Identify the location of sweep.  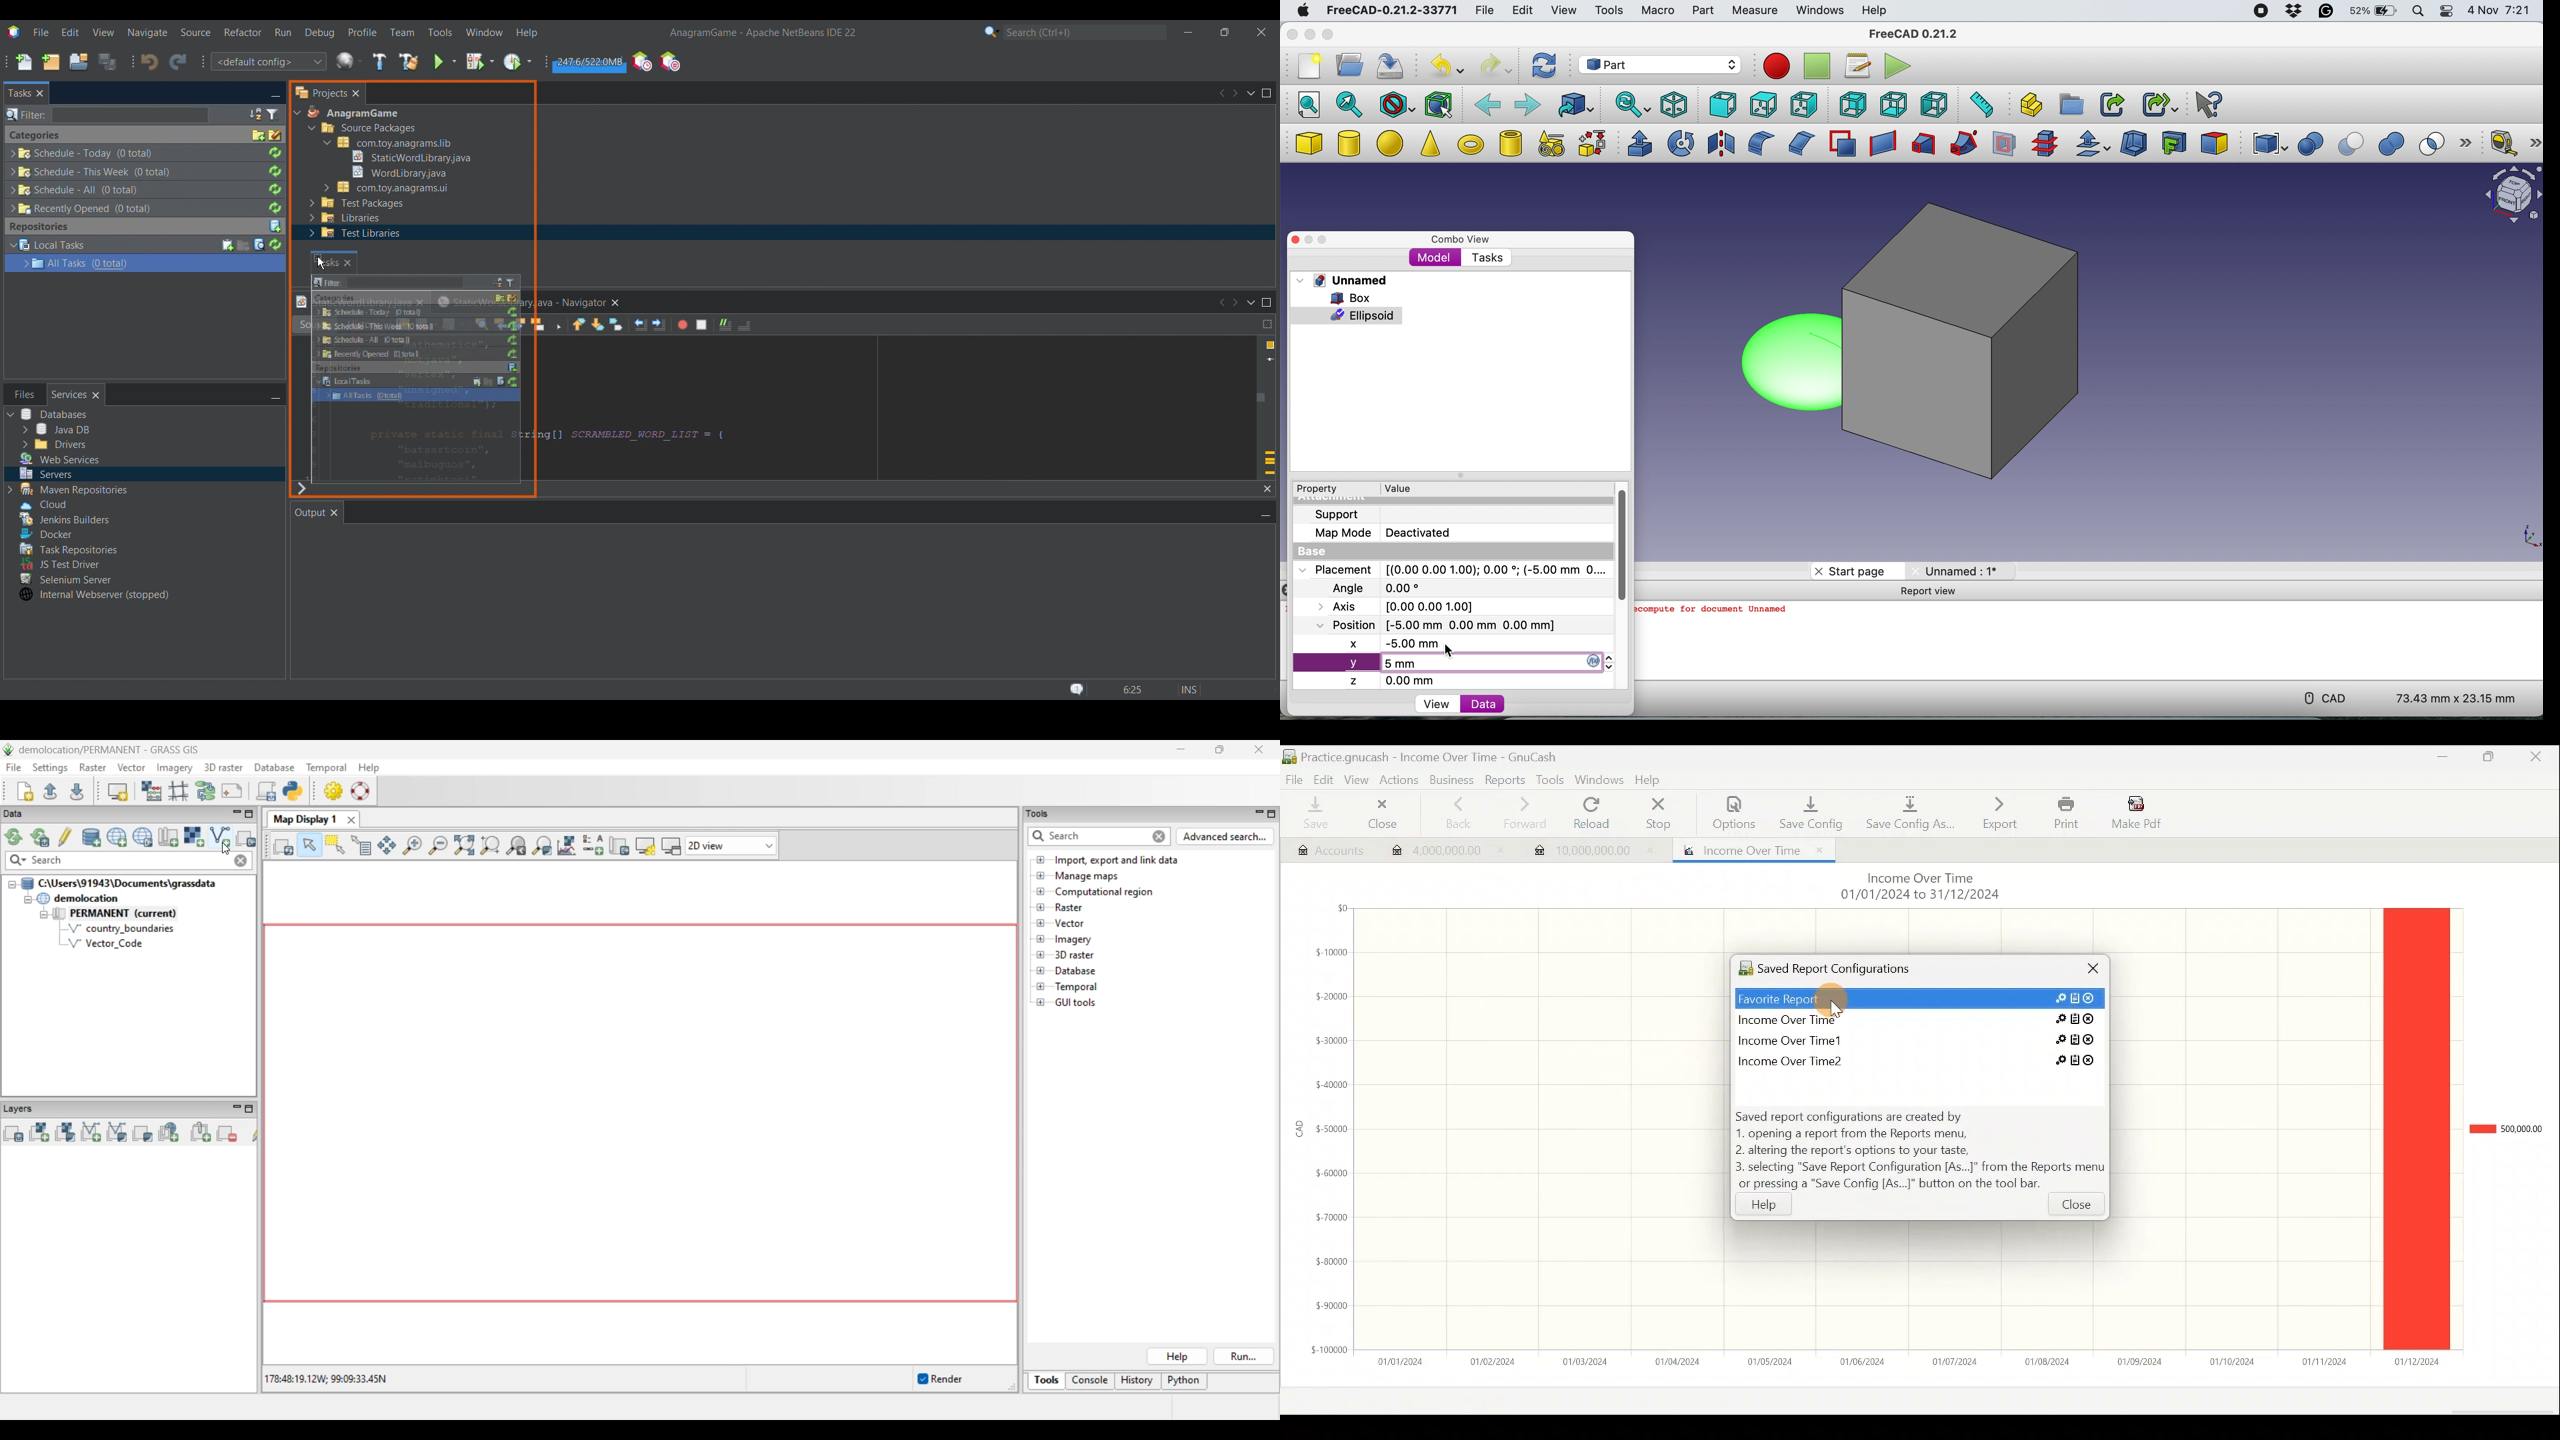
(1960, 144).